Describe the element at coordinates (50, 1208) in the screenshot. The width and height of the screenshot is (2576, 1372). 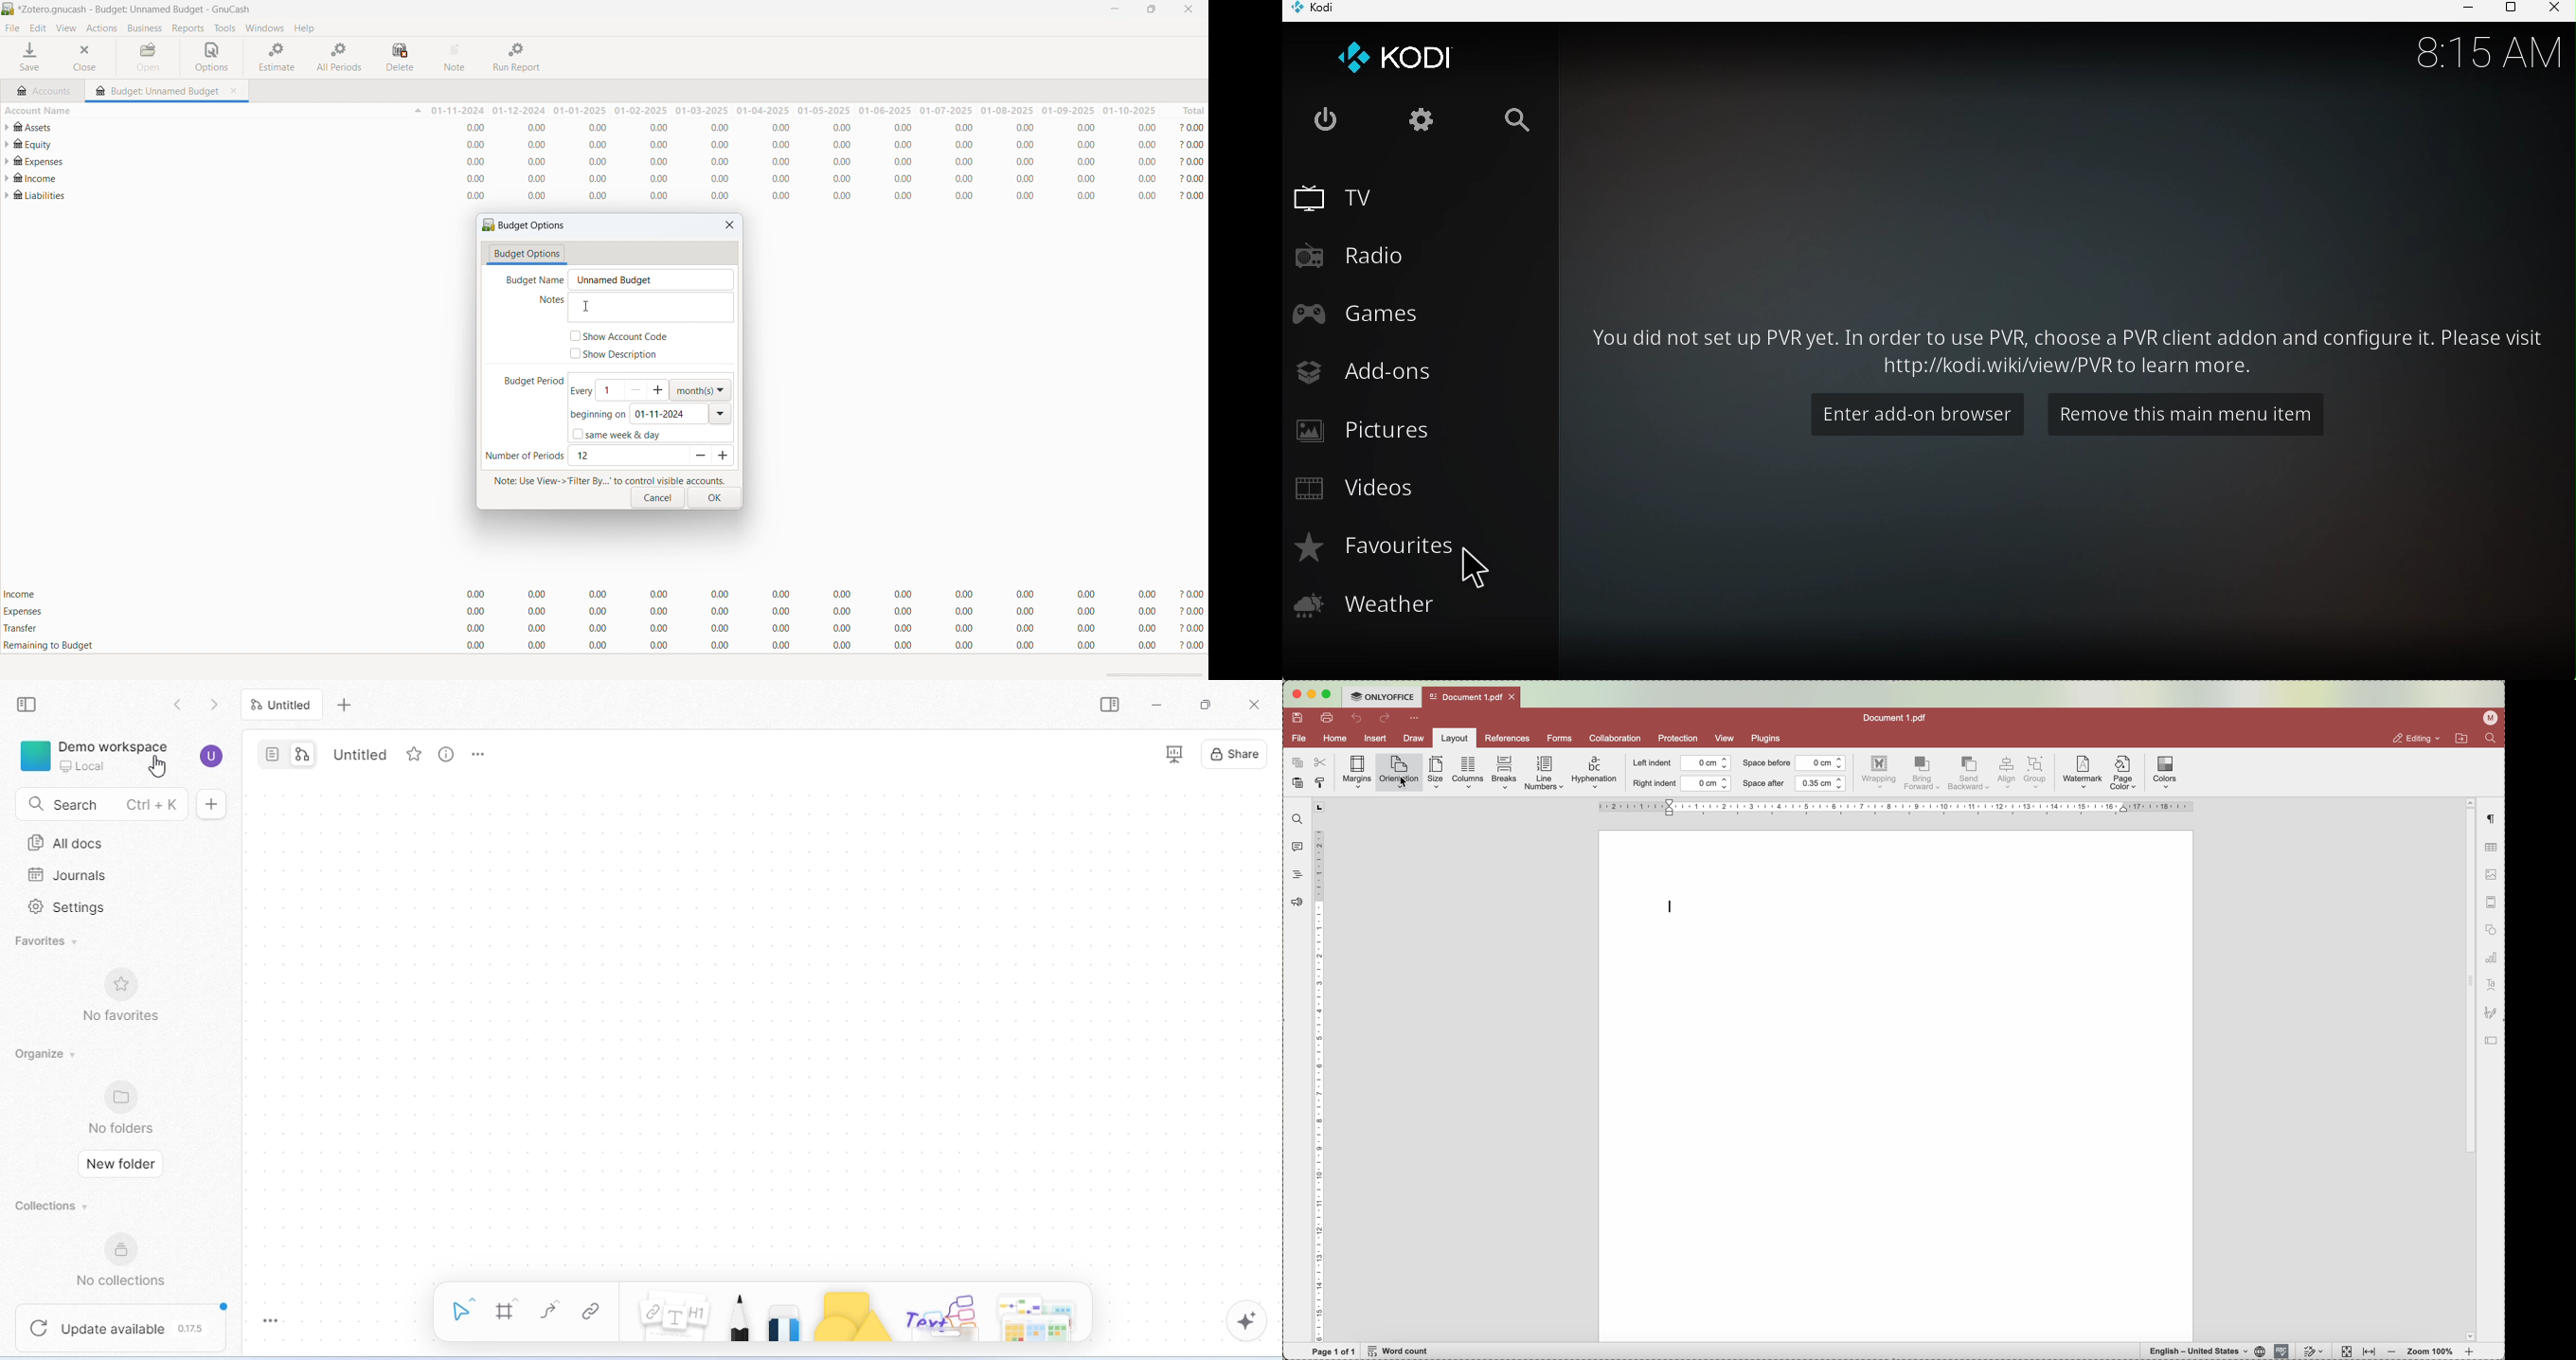
I see `collections` at that location.